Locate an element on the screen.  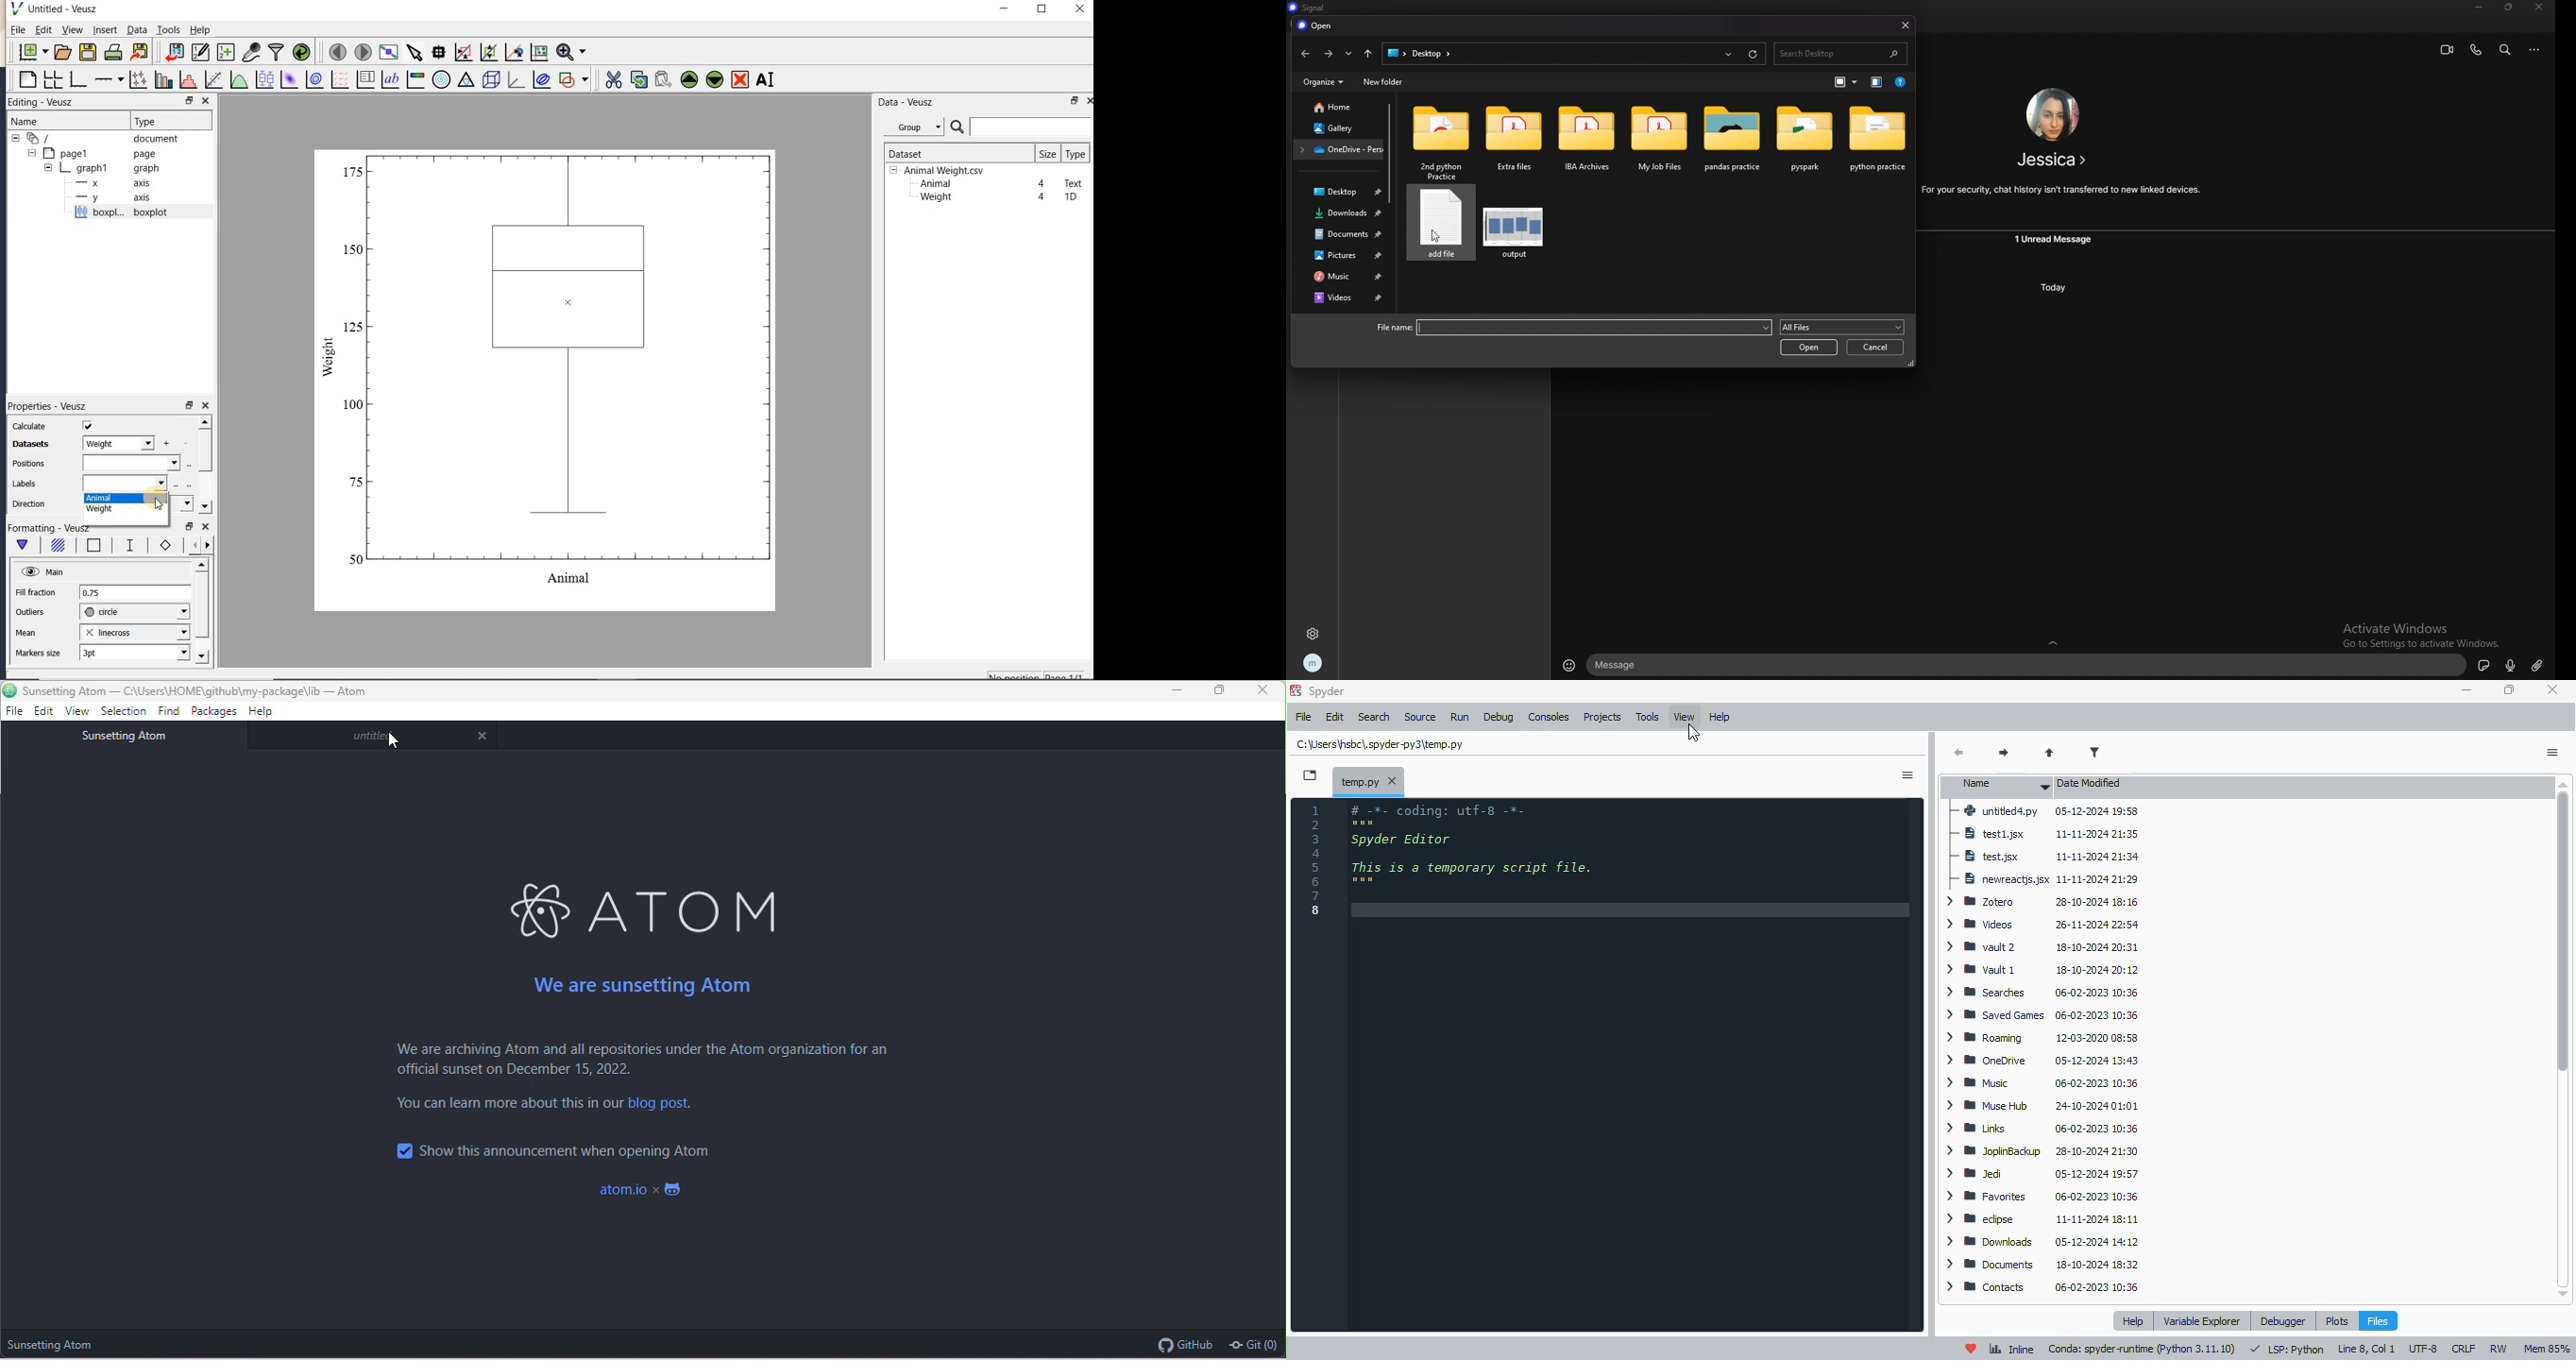
UTF-8 is located at coordinates (2423, 1349).